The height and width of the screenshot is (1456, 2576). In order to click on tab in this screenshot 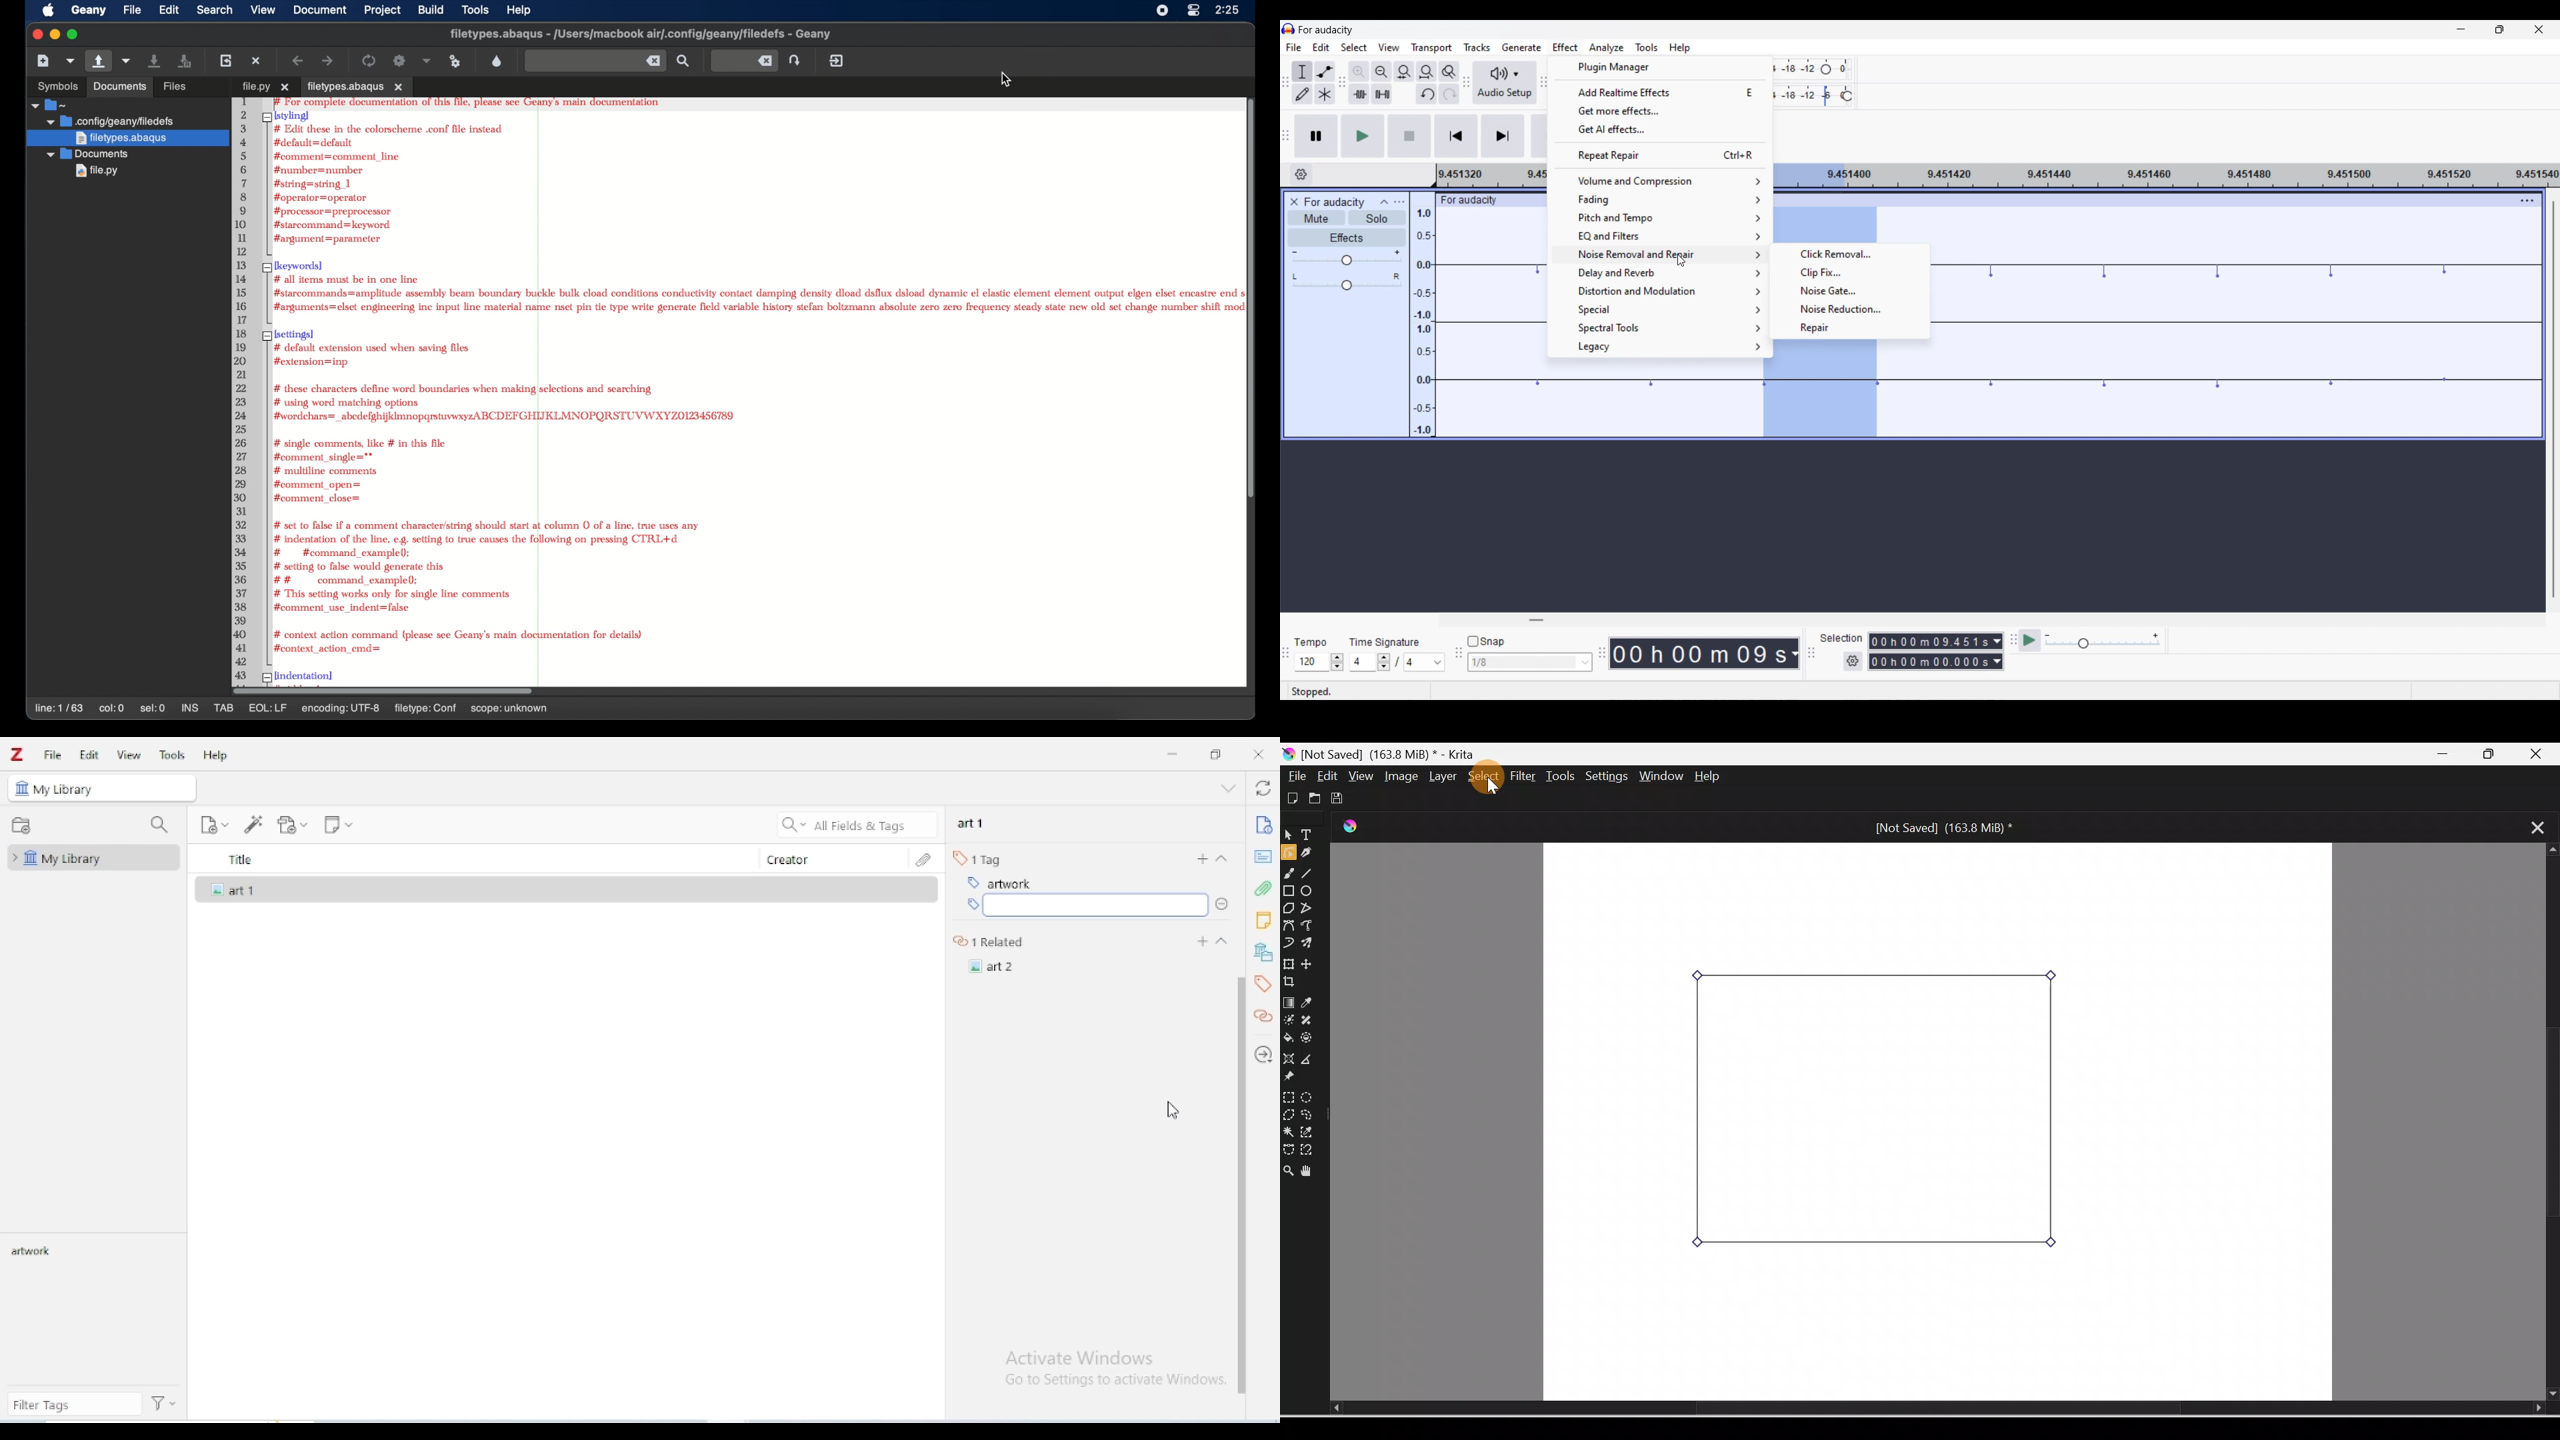, I will do `click(225, 708)`.